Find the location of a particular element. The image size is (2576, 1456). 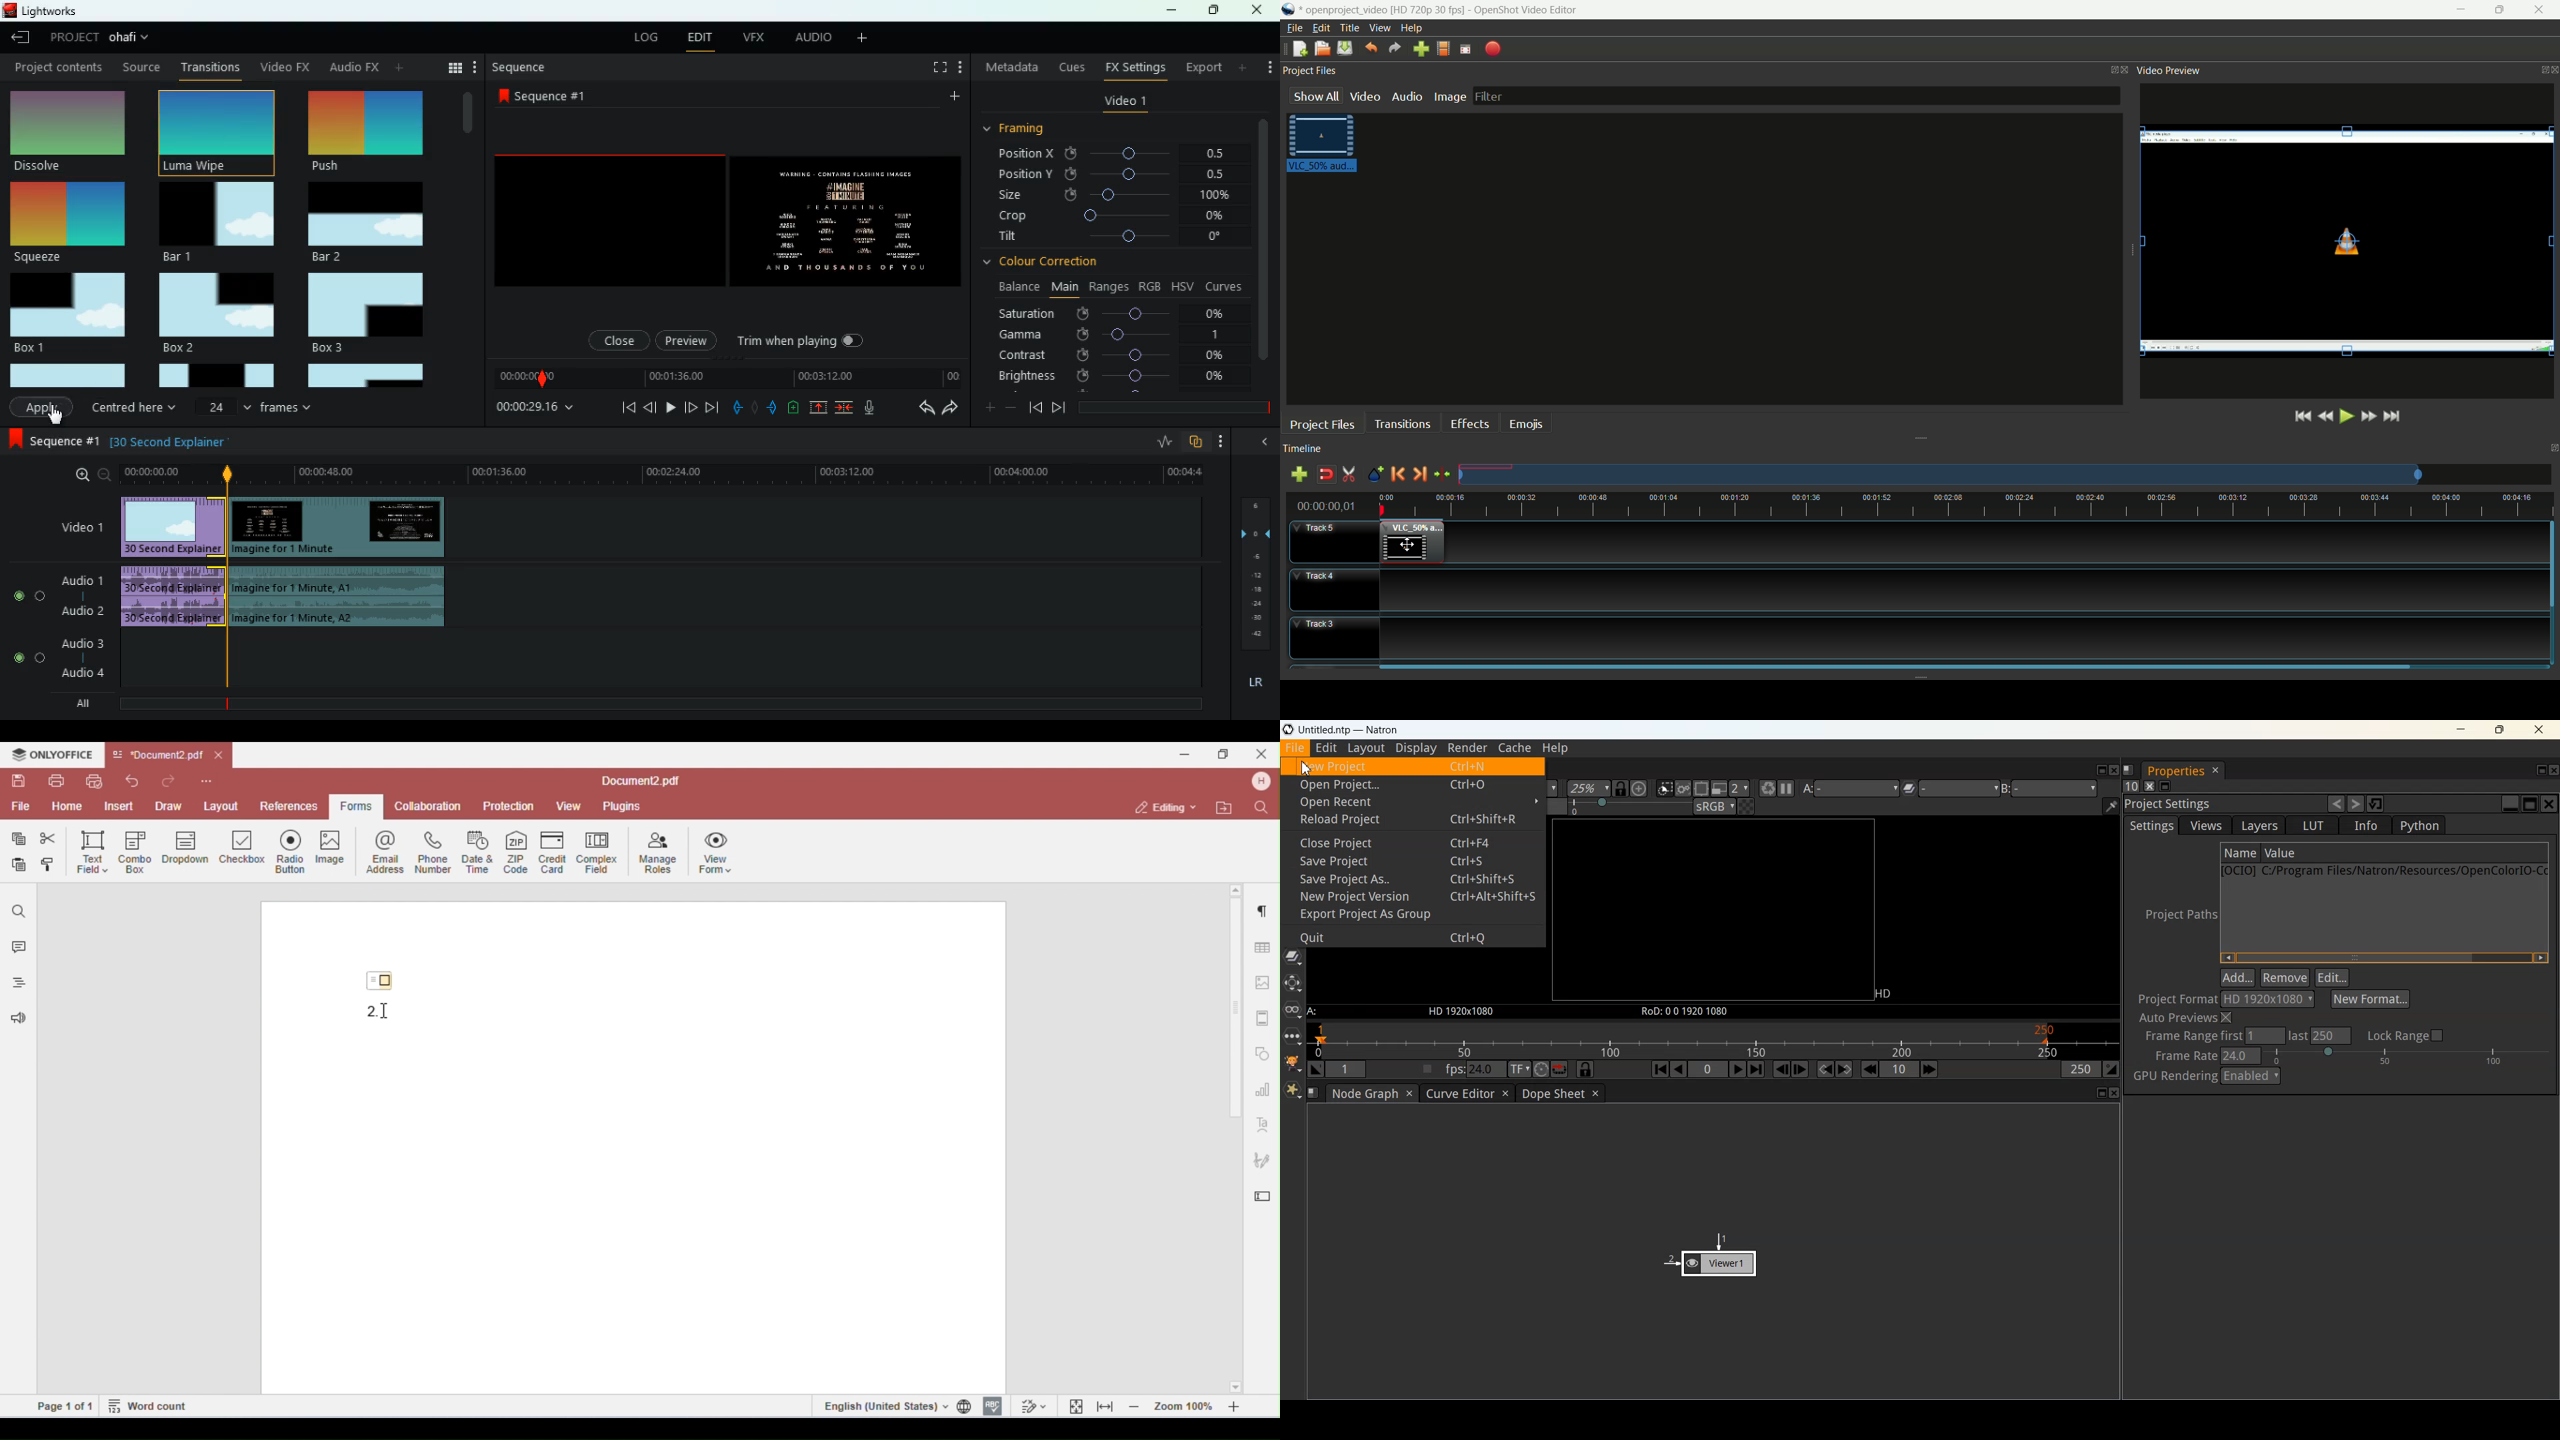

audio is located at coordinates (176, 599).